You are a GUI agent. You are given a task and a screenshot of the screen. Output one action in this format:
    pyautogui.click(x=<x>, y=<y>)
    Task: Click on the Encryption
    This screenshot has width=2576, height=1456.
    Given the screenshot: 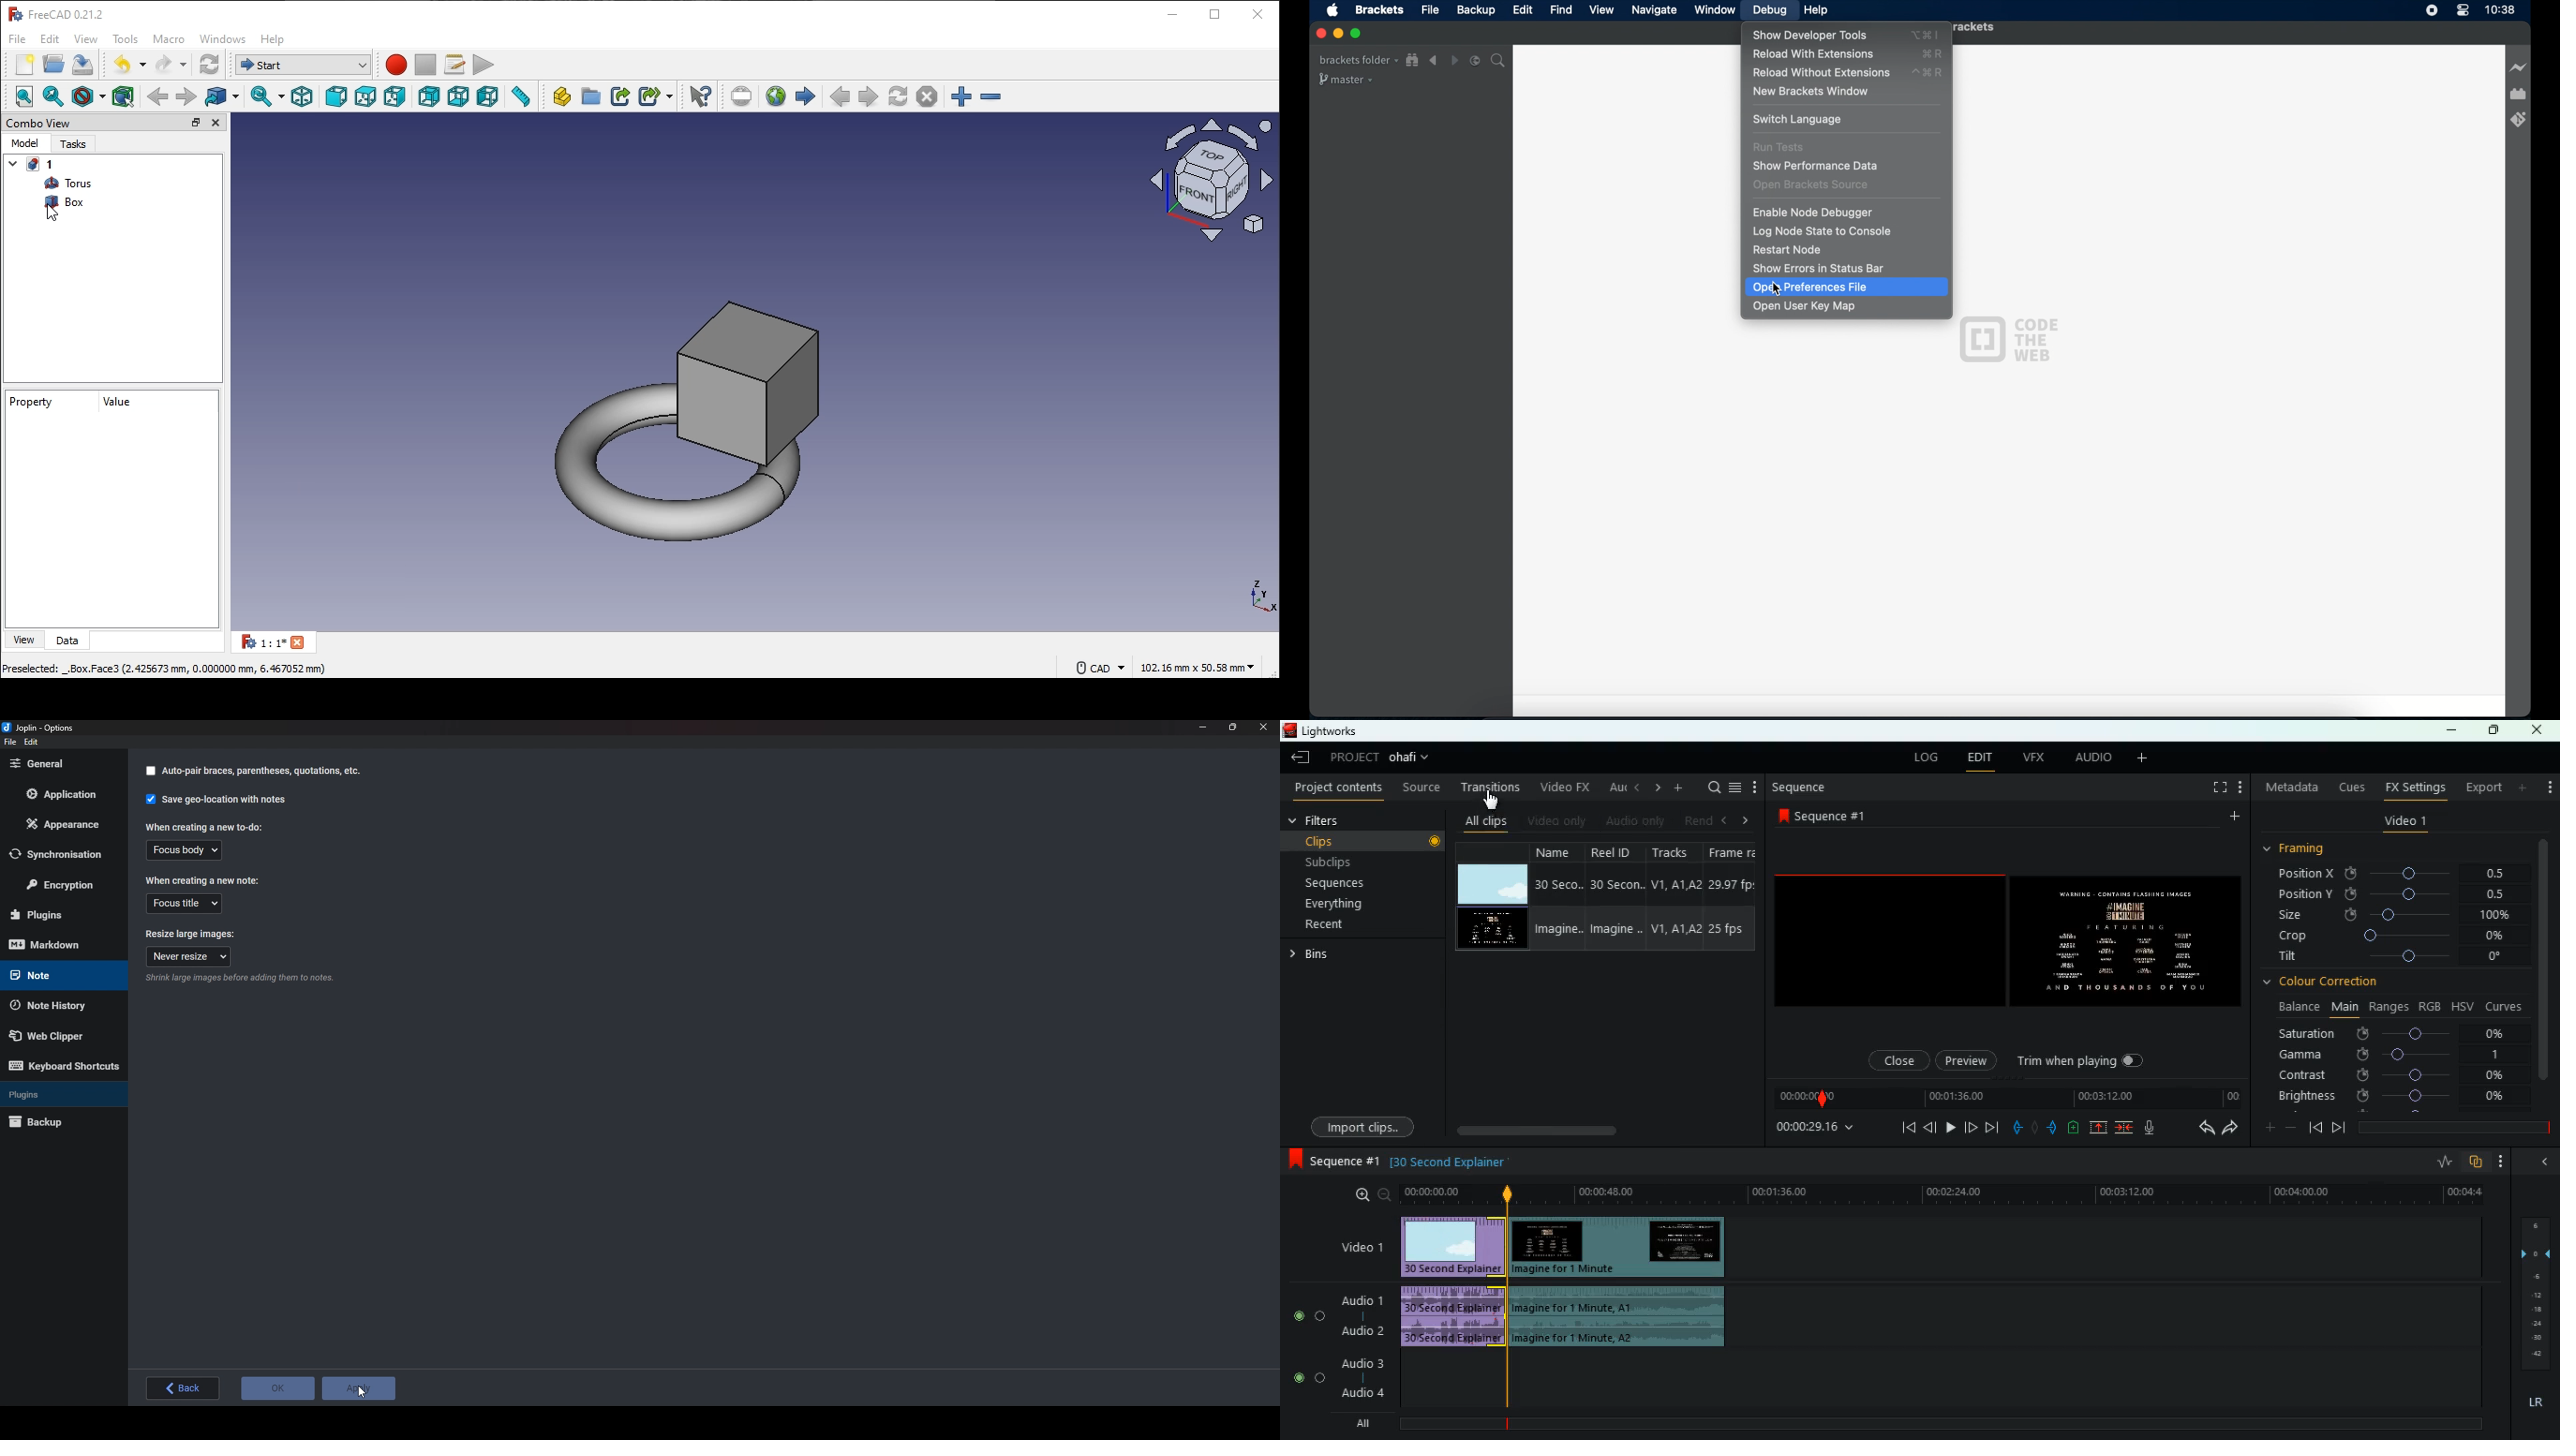 What is the action you would take?
    pyautogui.click(x=59, y=885)
    